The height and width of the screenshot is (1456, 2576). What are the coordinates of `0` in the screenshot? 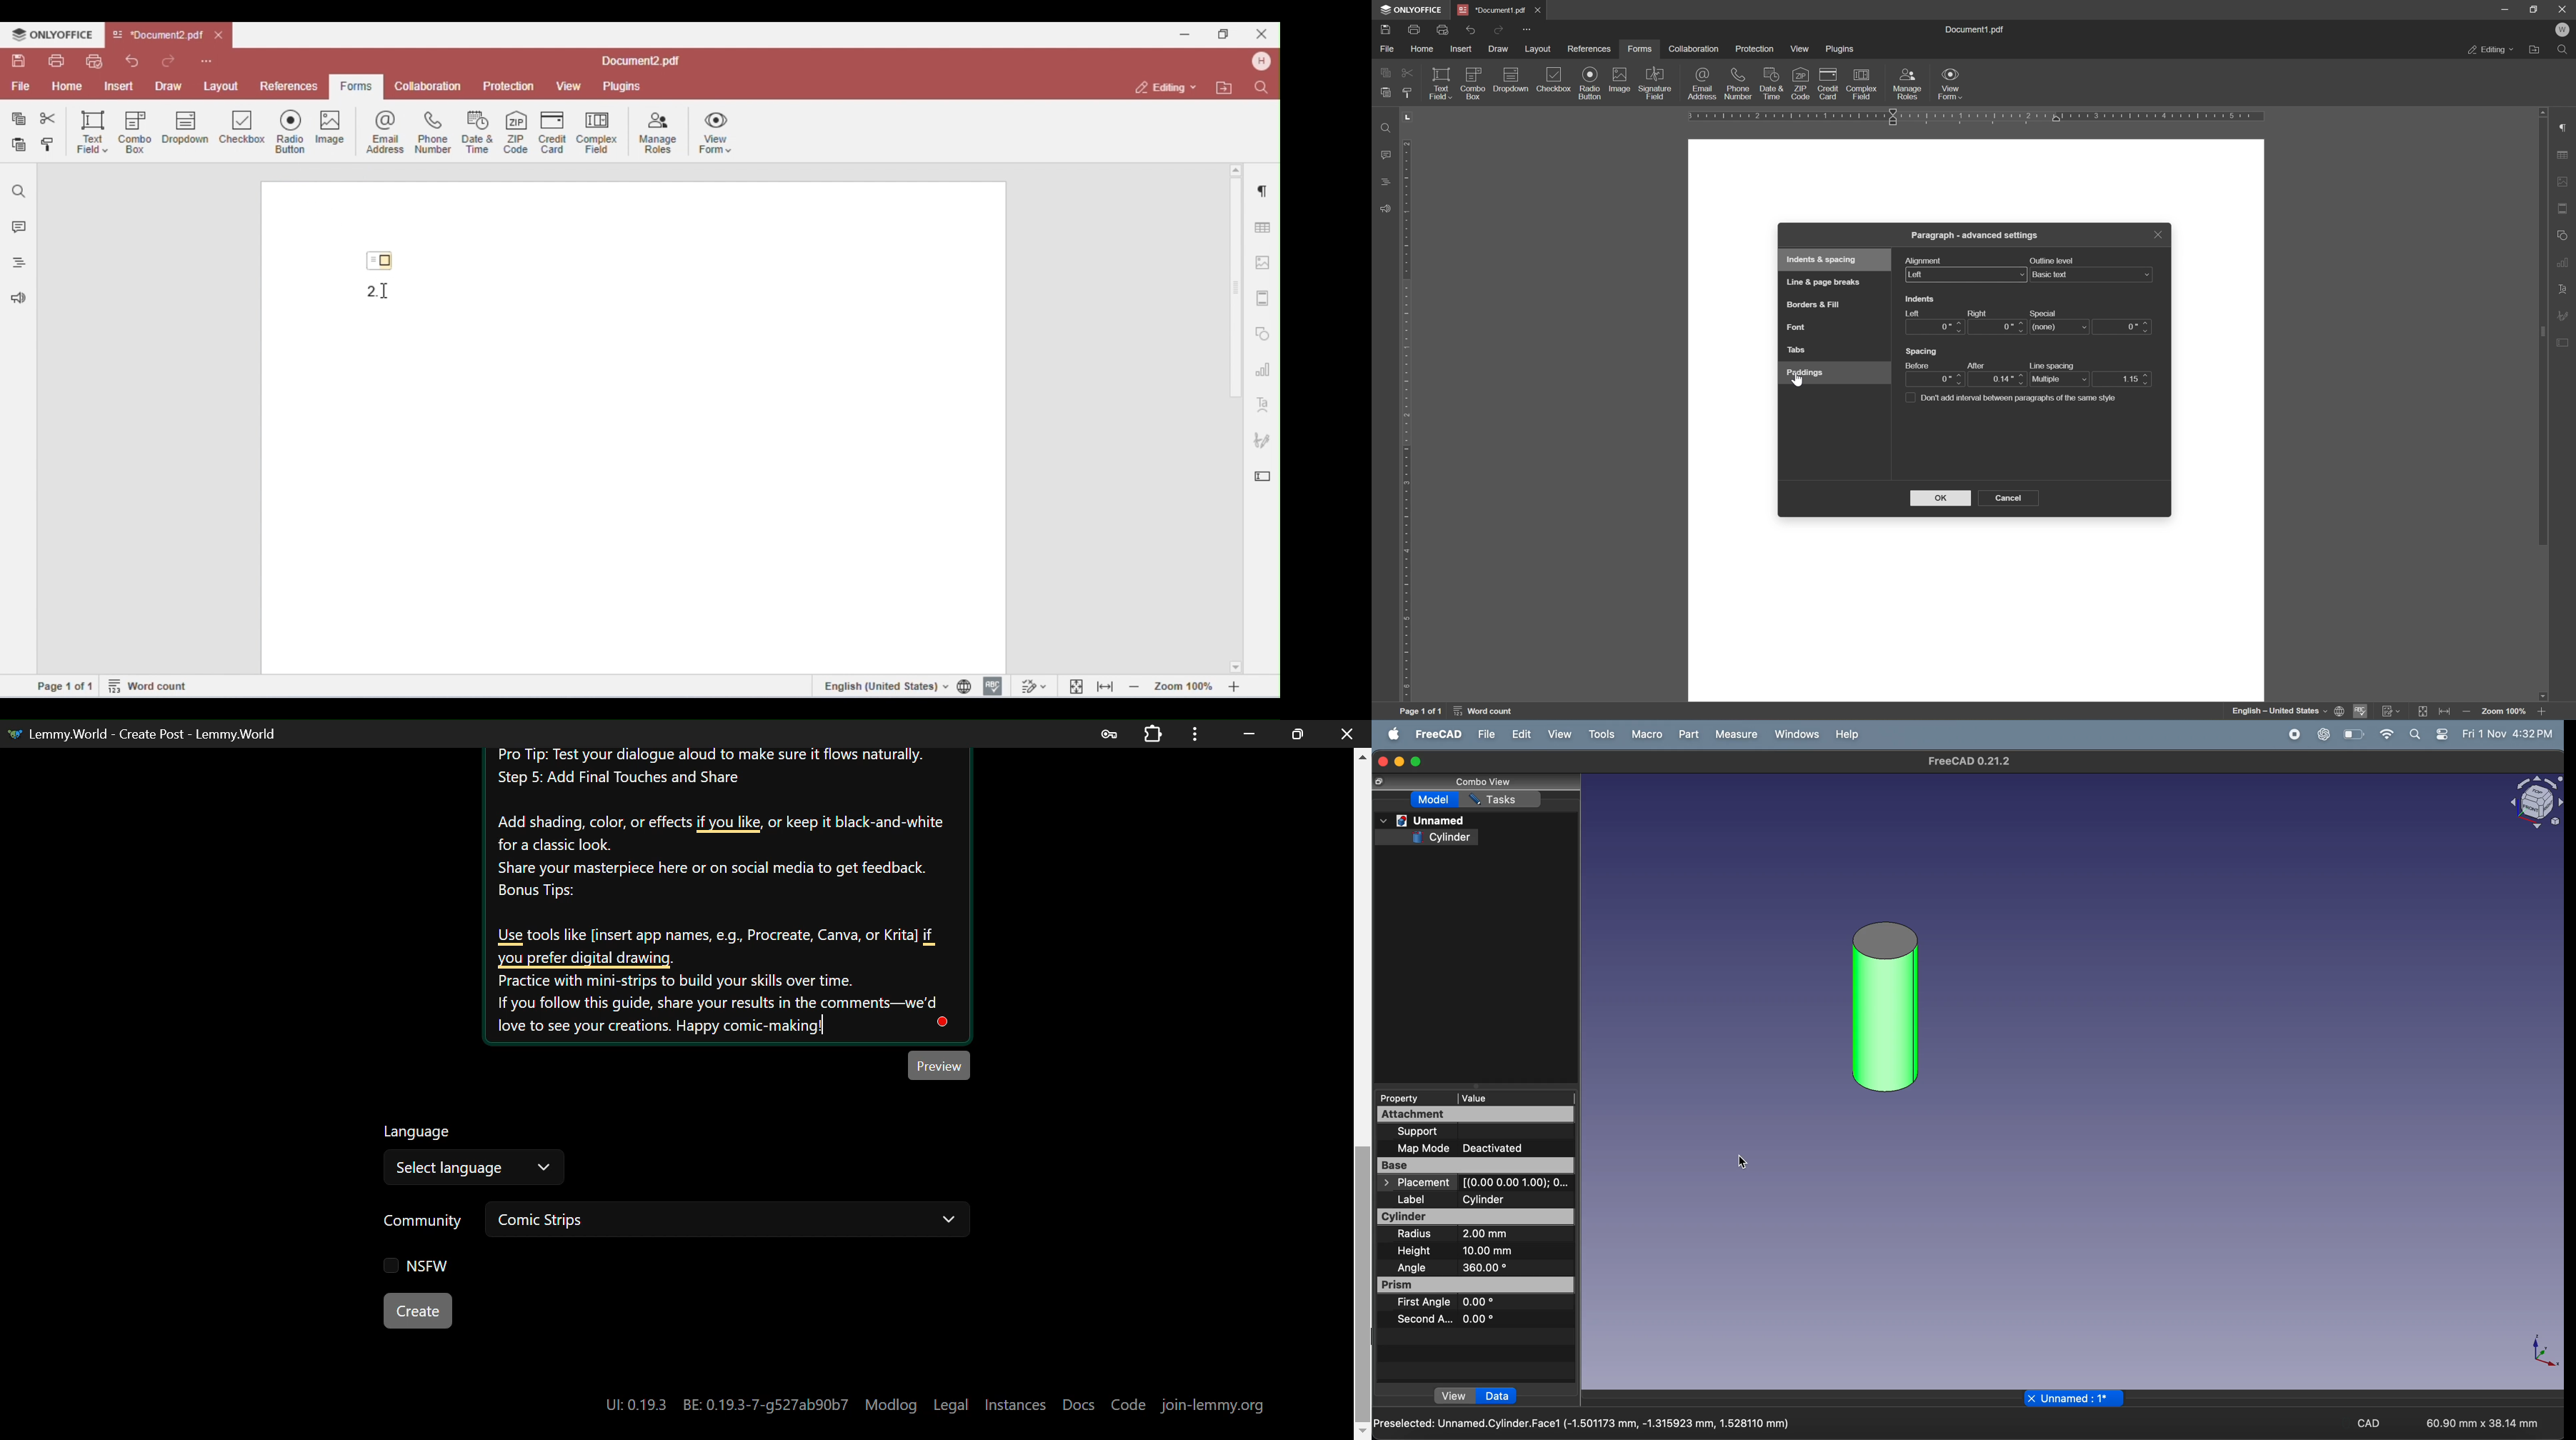 It's located at (1998, 328).